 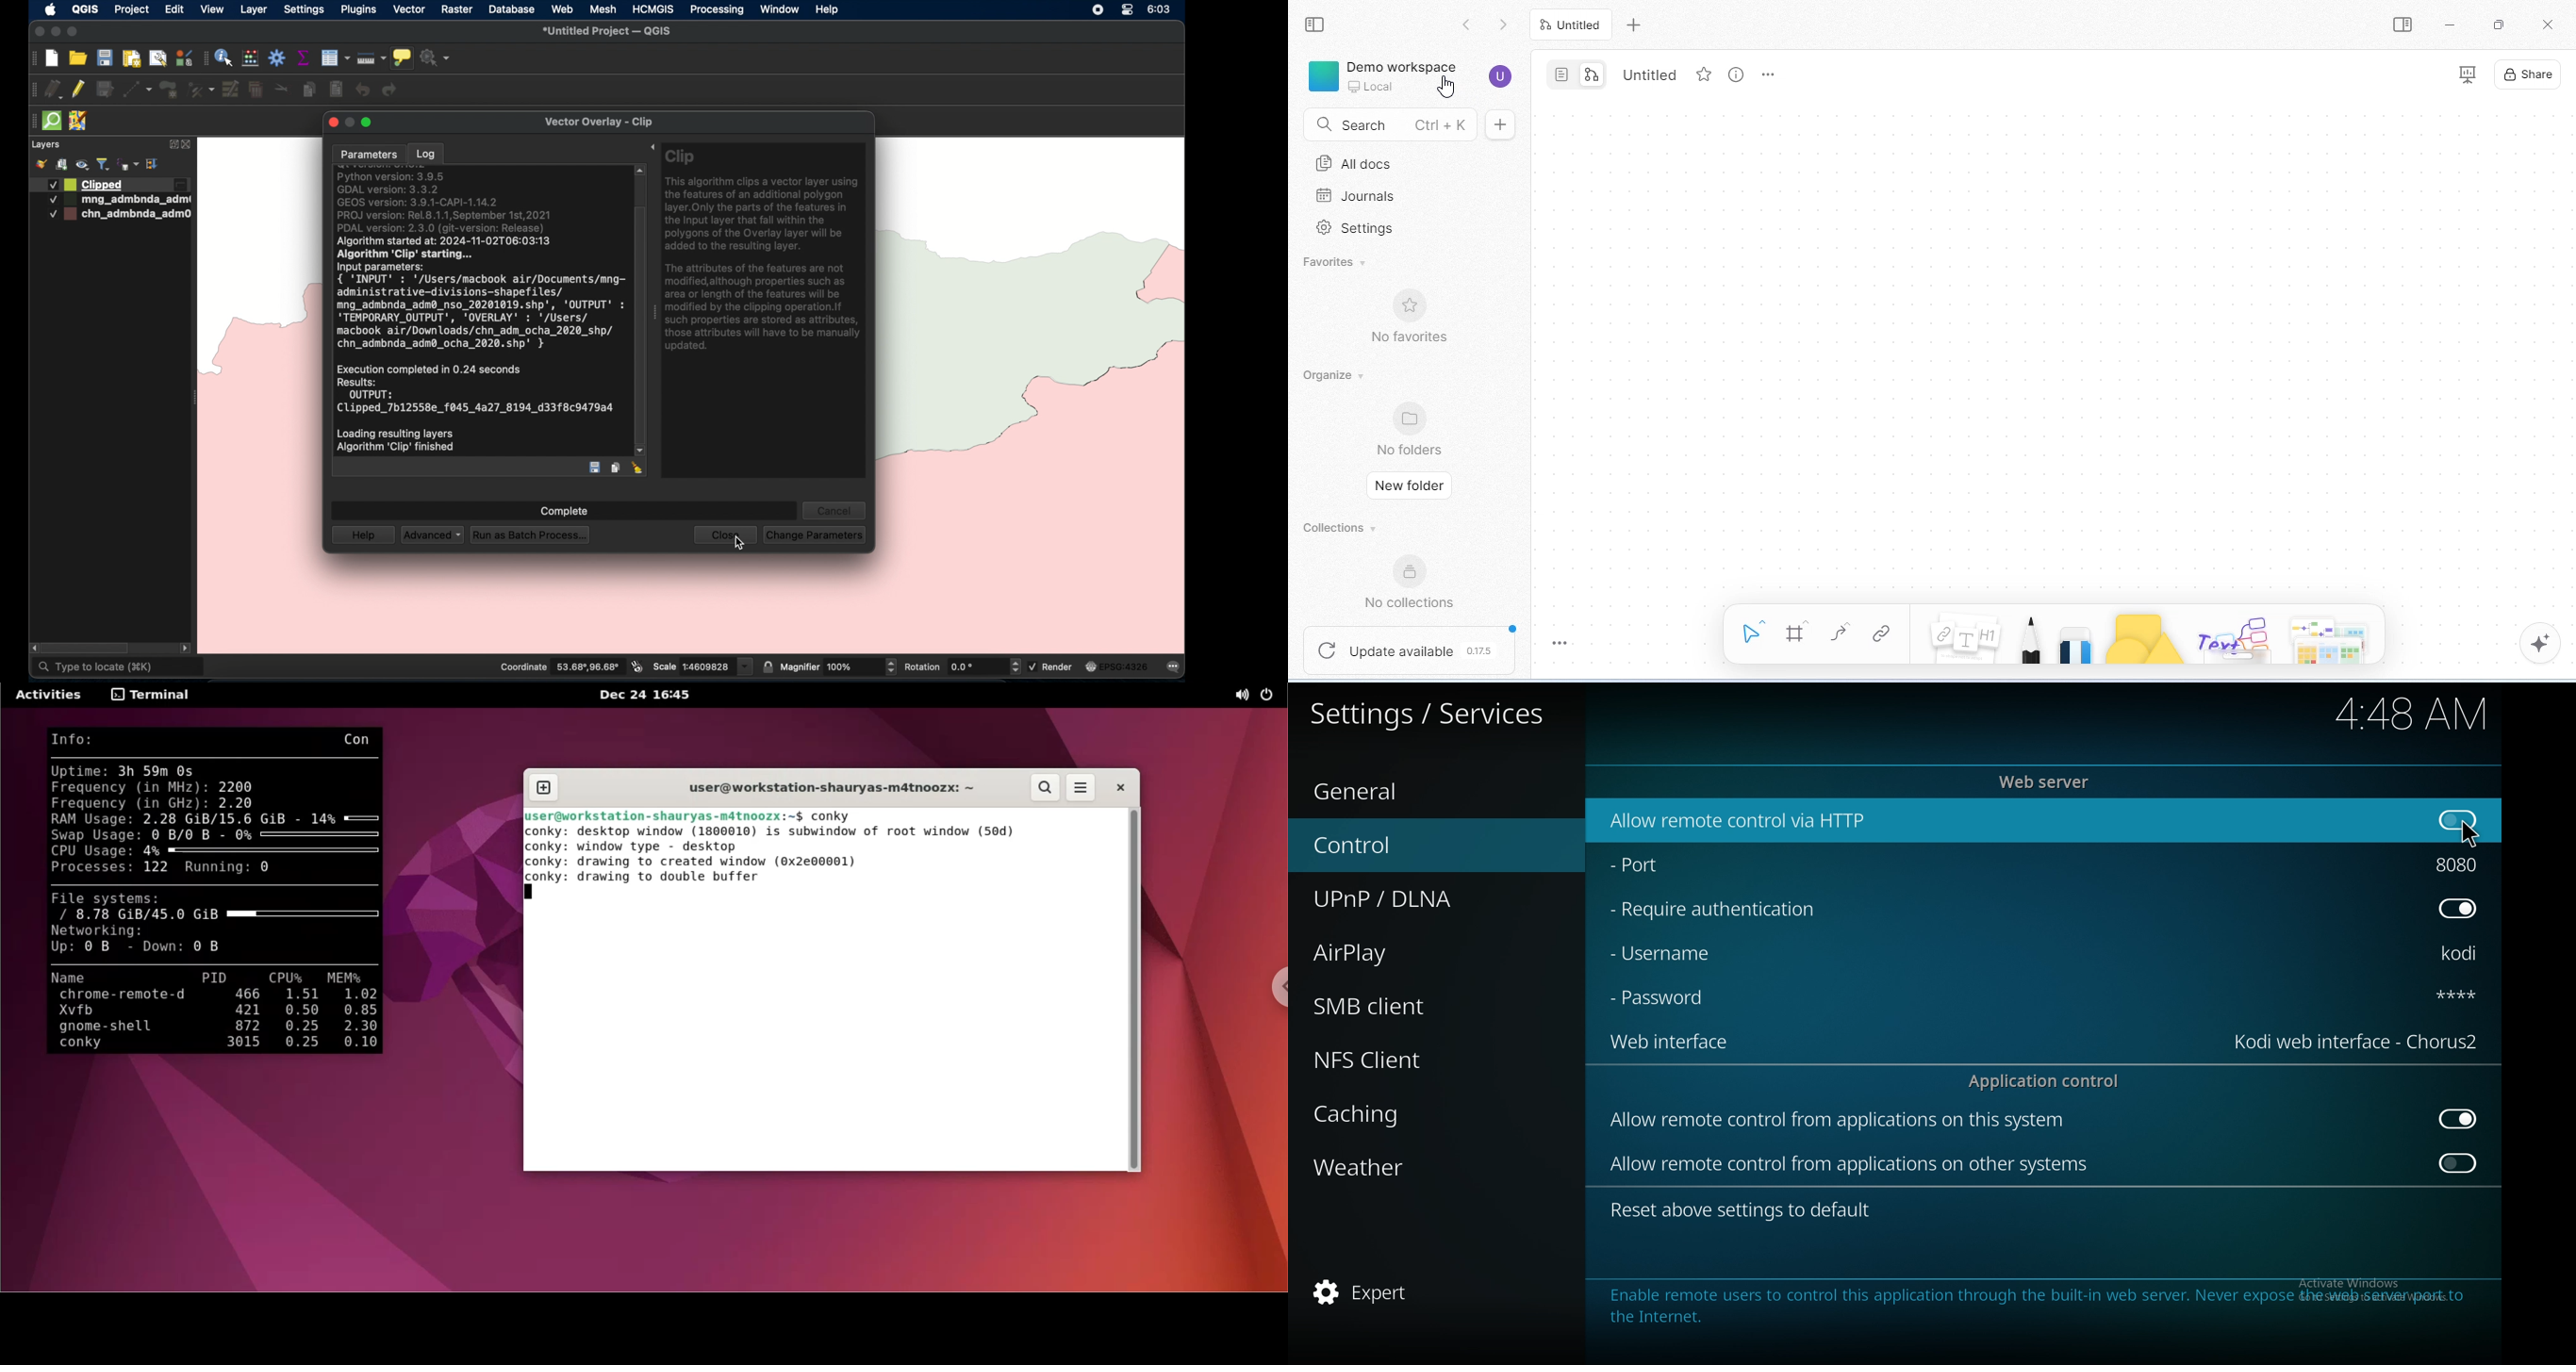 I want to click on password, so click(x=1666, y=999).